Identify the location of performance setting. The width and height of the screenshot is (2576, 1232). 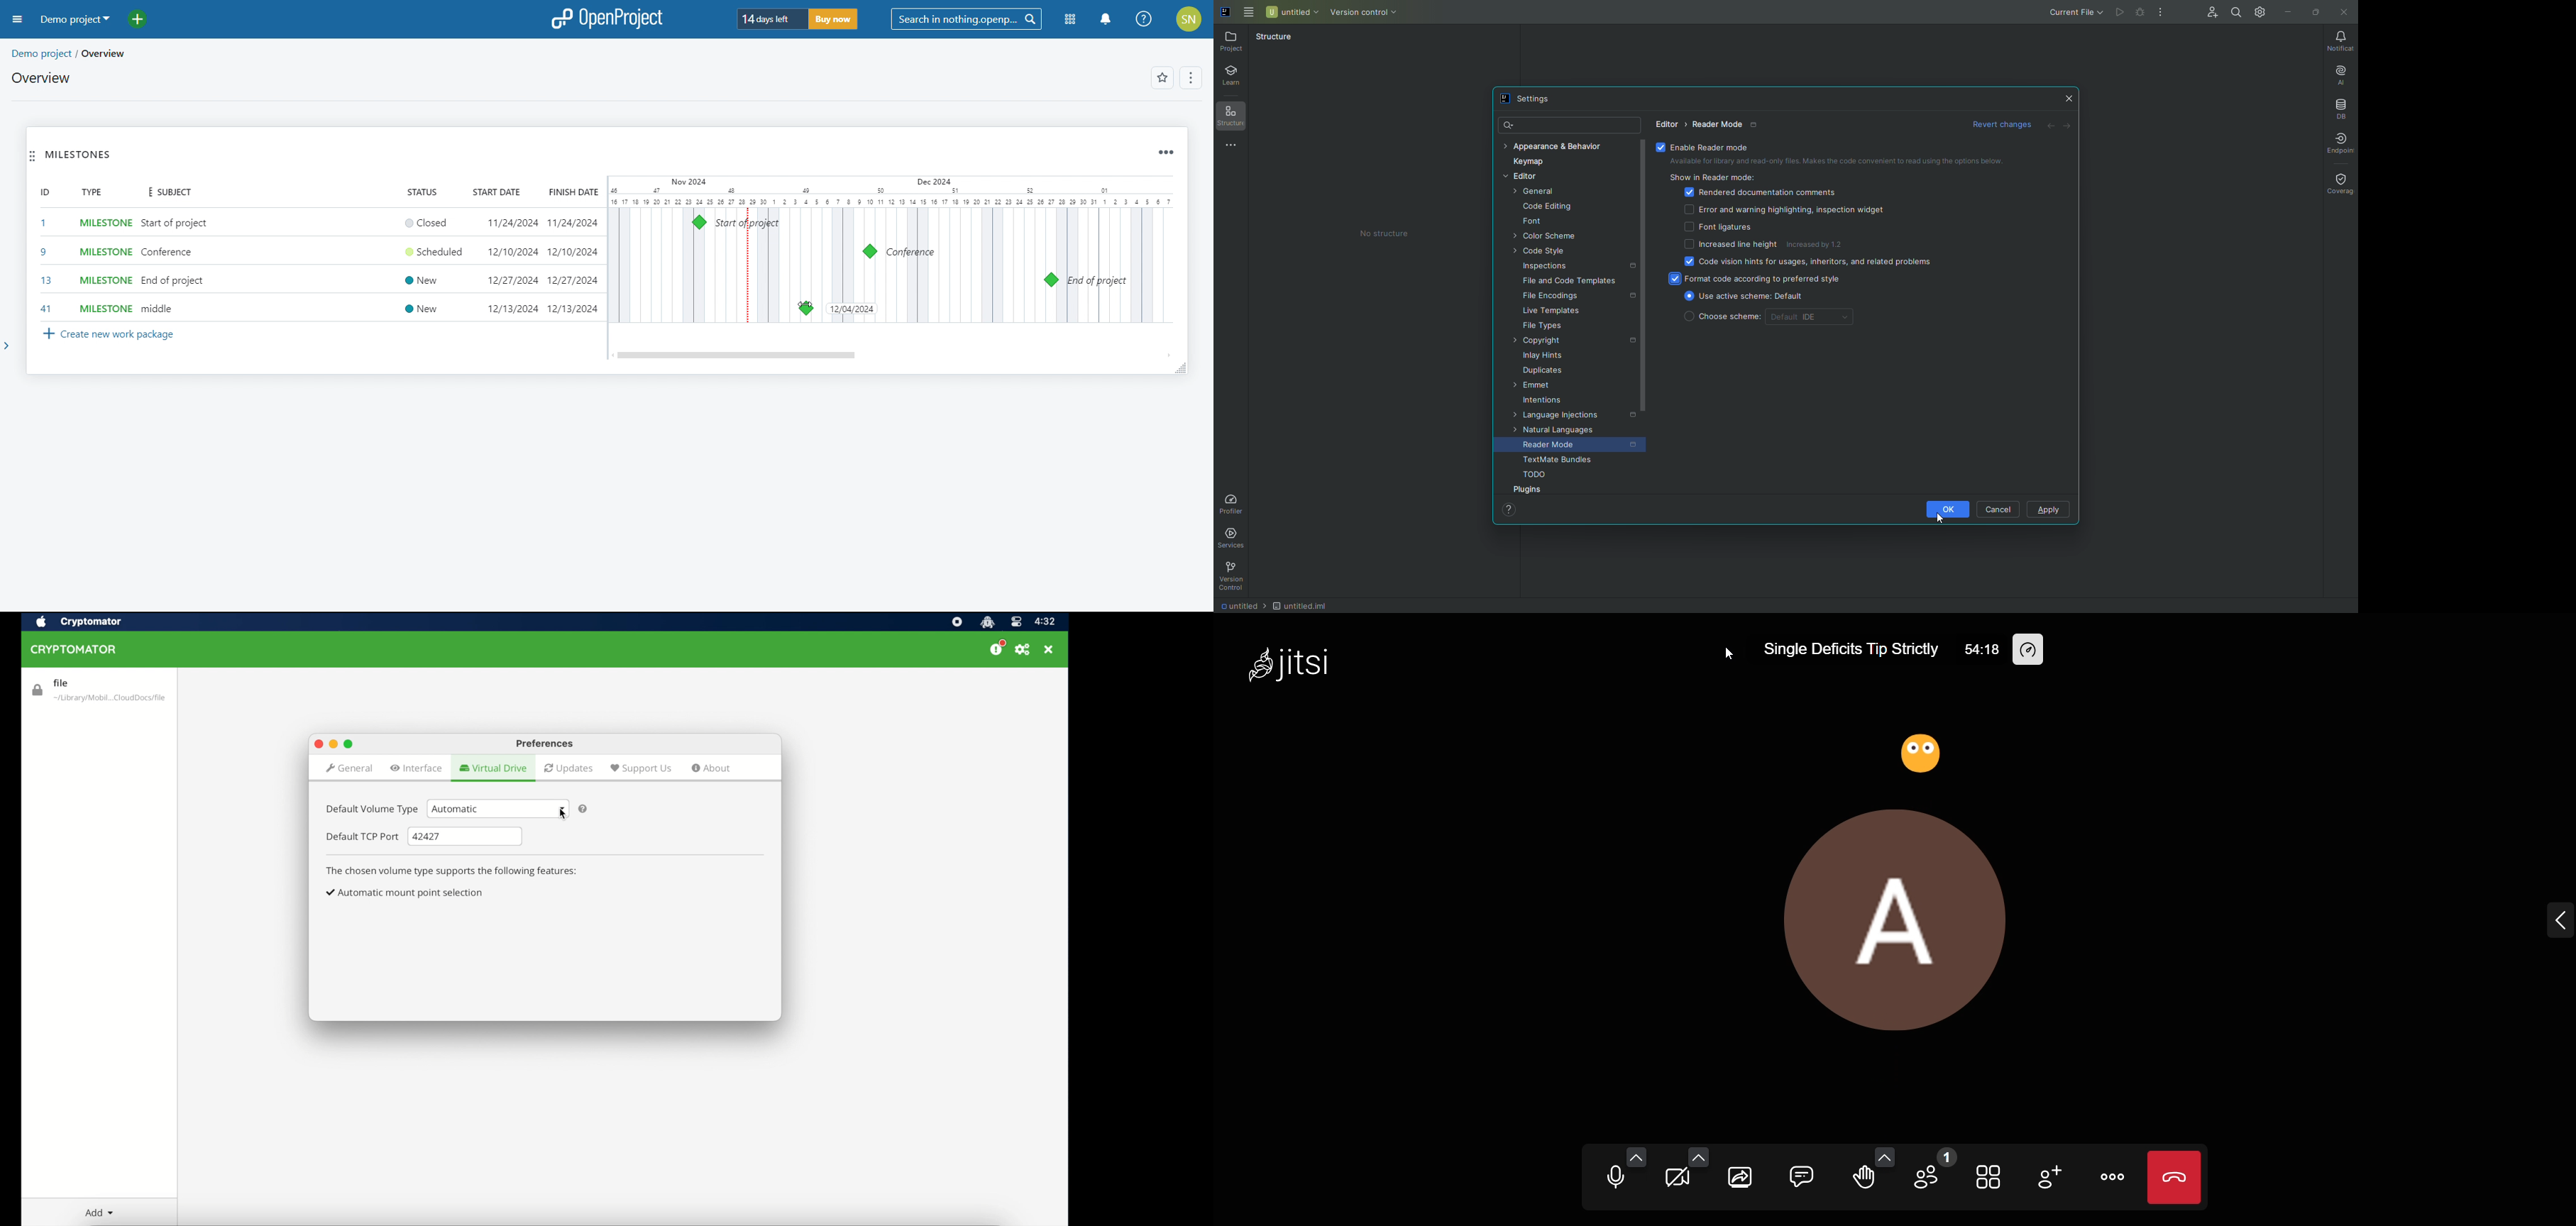
(2037, 651).